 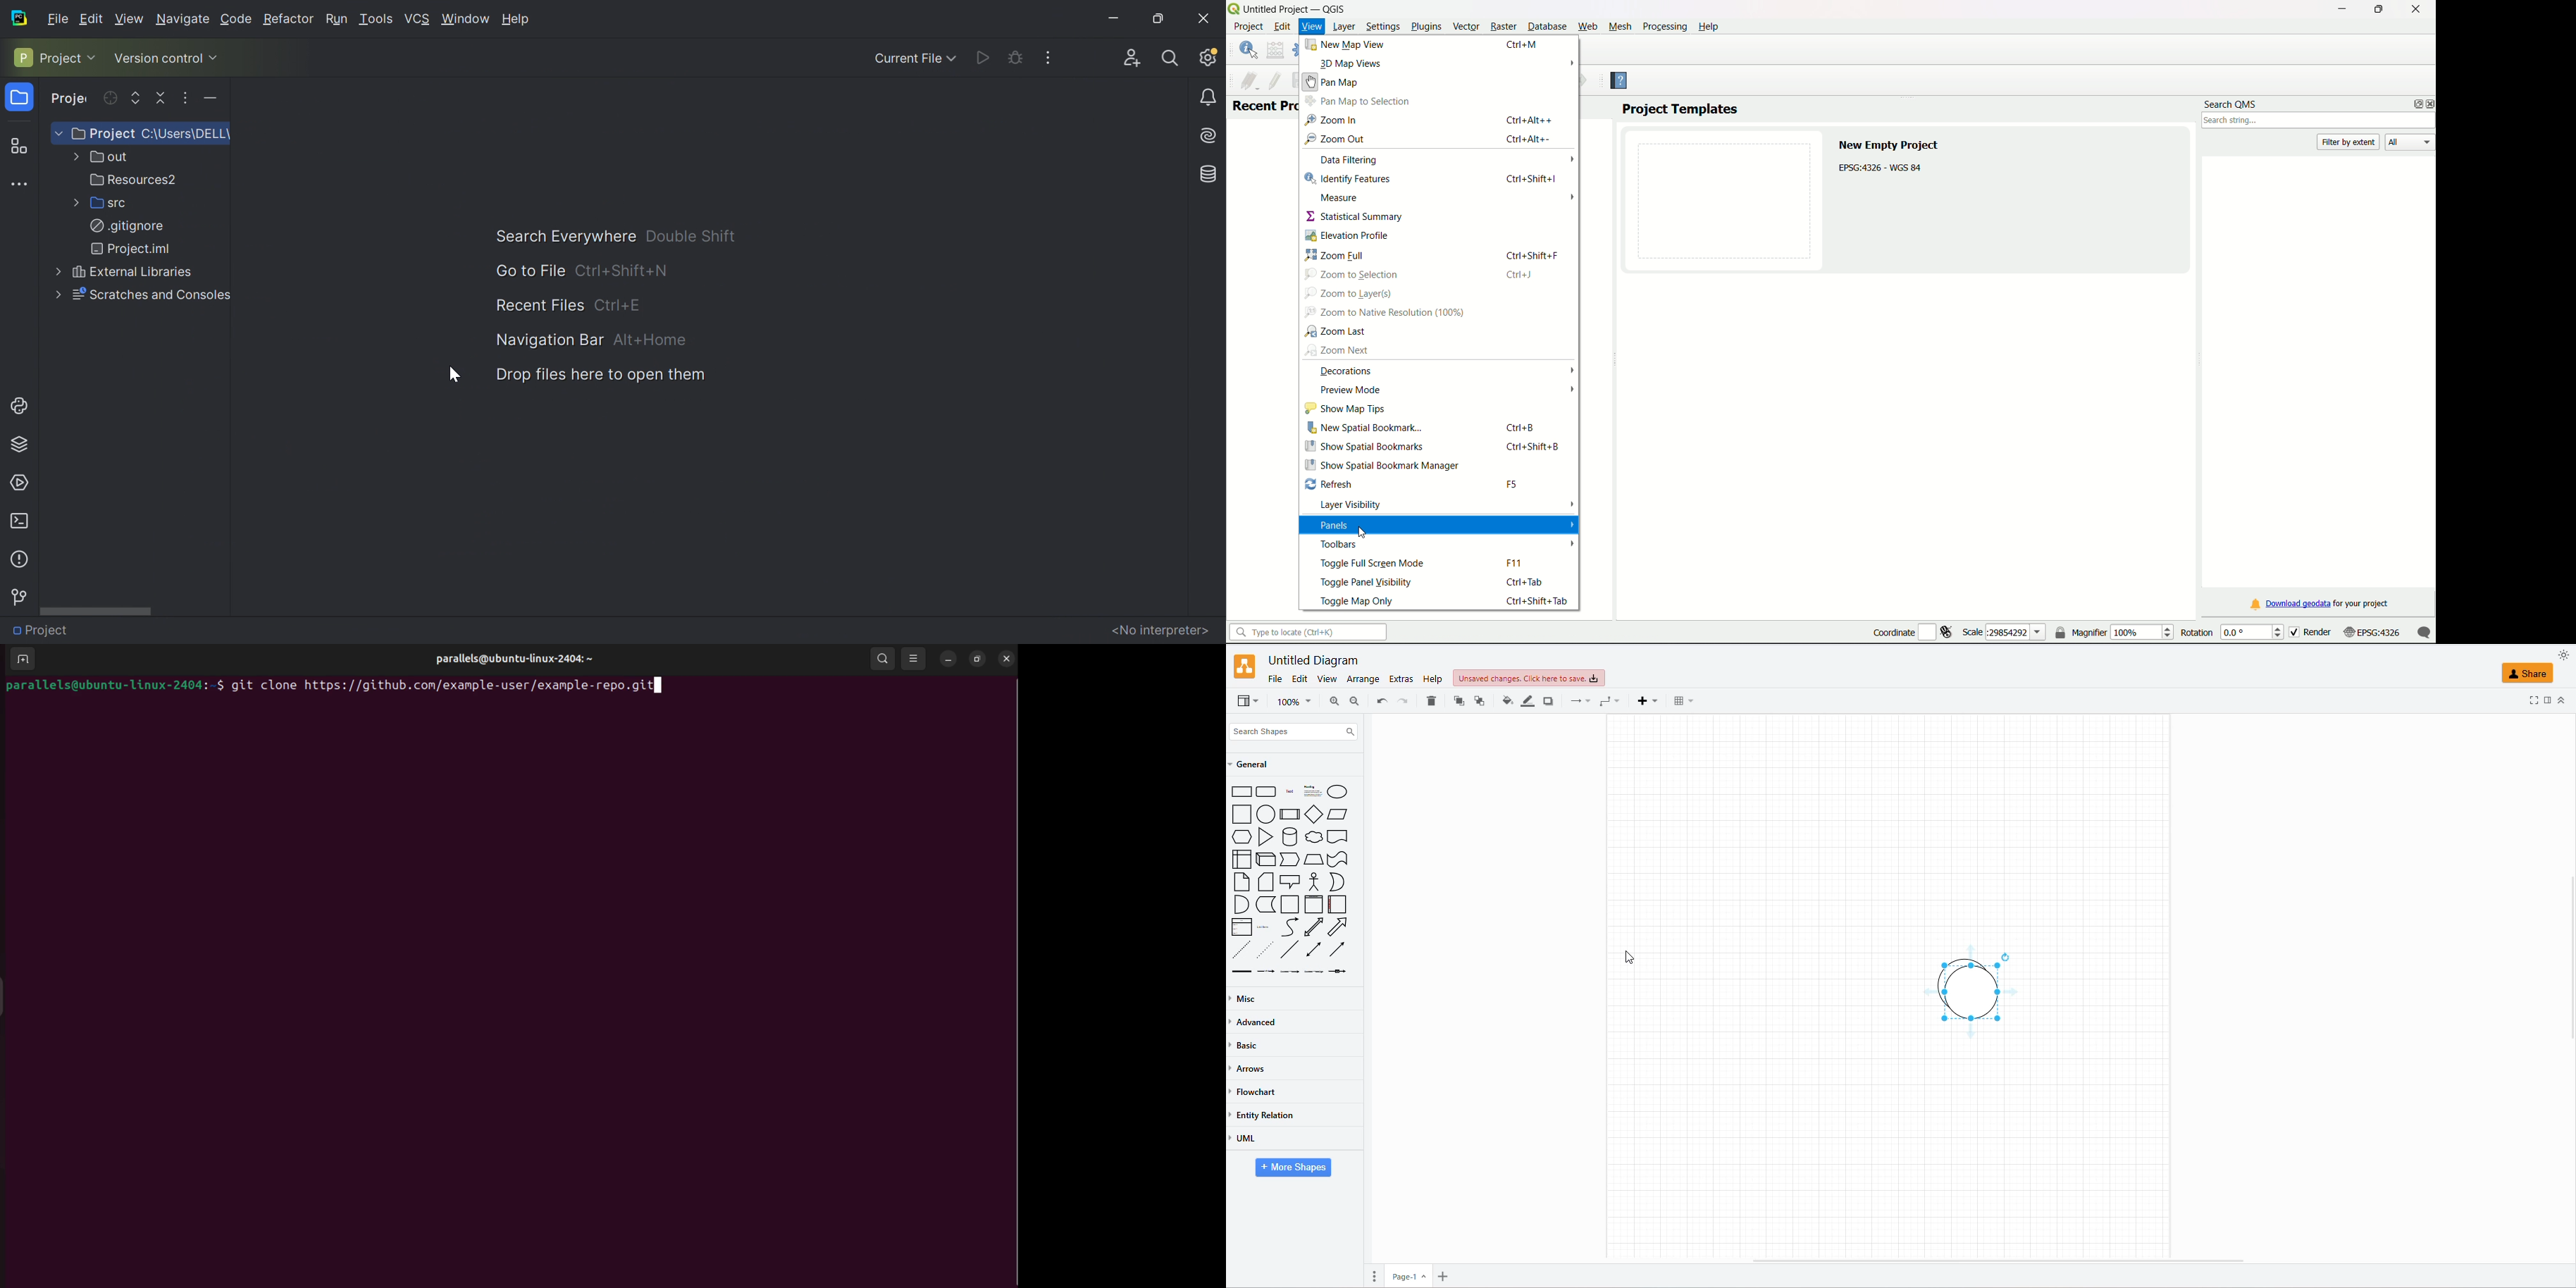 I want to click on FOMRAT, so click(x=2548, y=698).